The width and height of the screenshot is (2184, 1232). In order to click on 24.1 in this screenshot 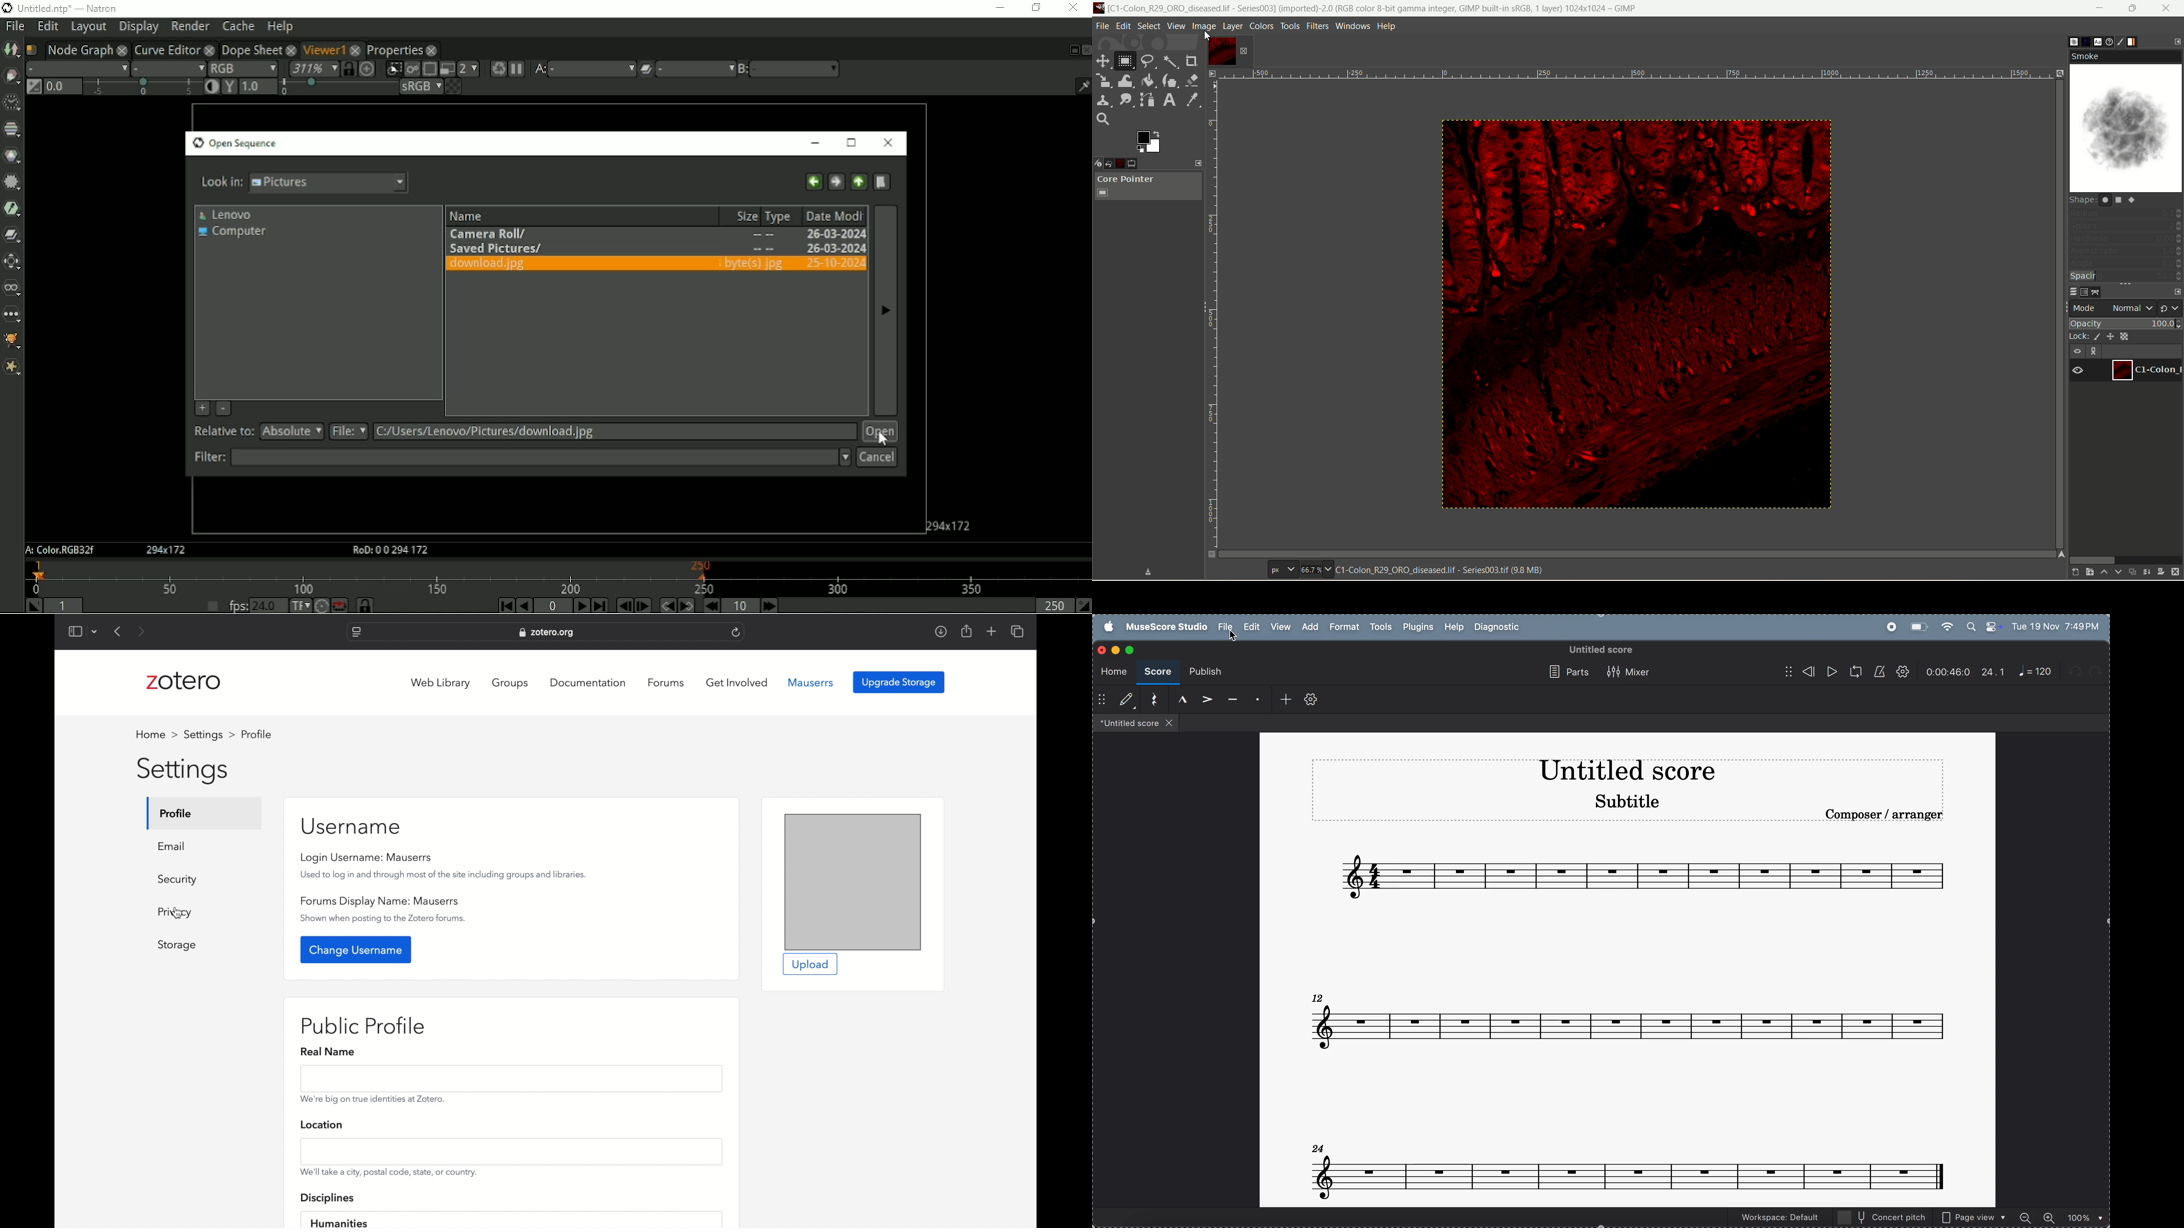, I will do `click(1994, 672)`.